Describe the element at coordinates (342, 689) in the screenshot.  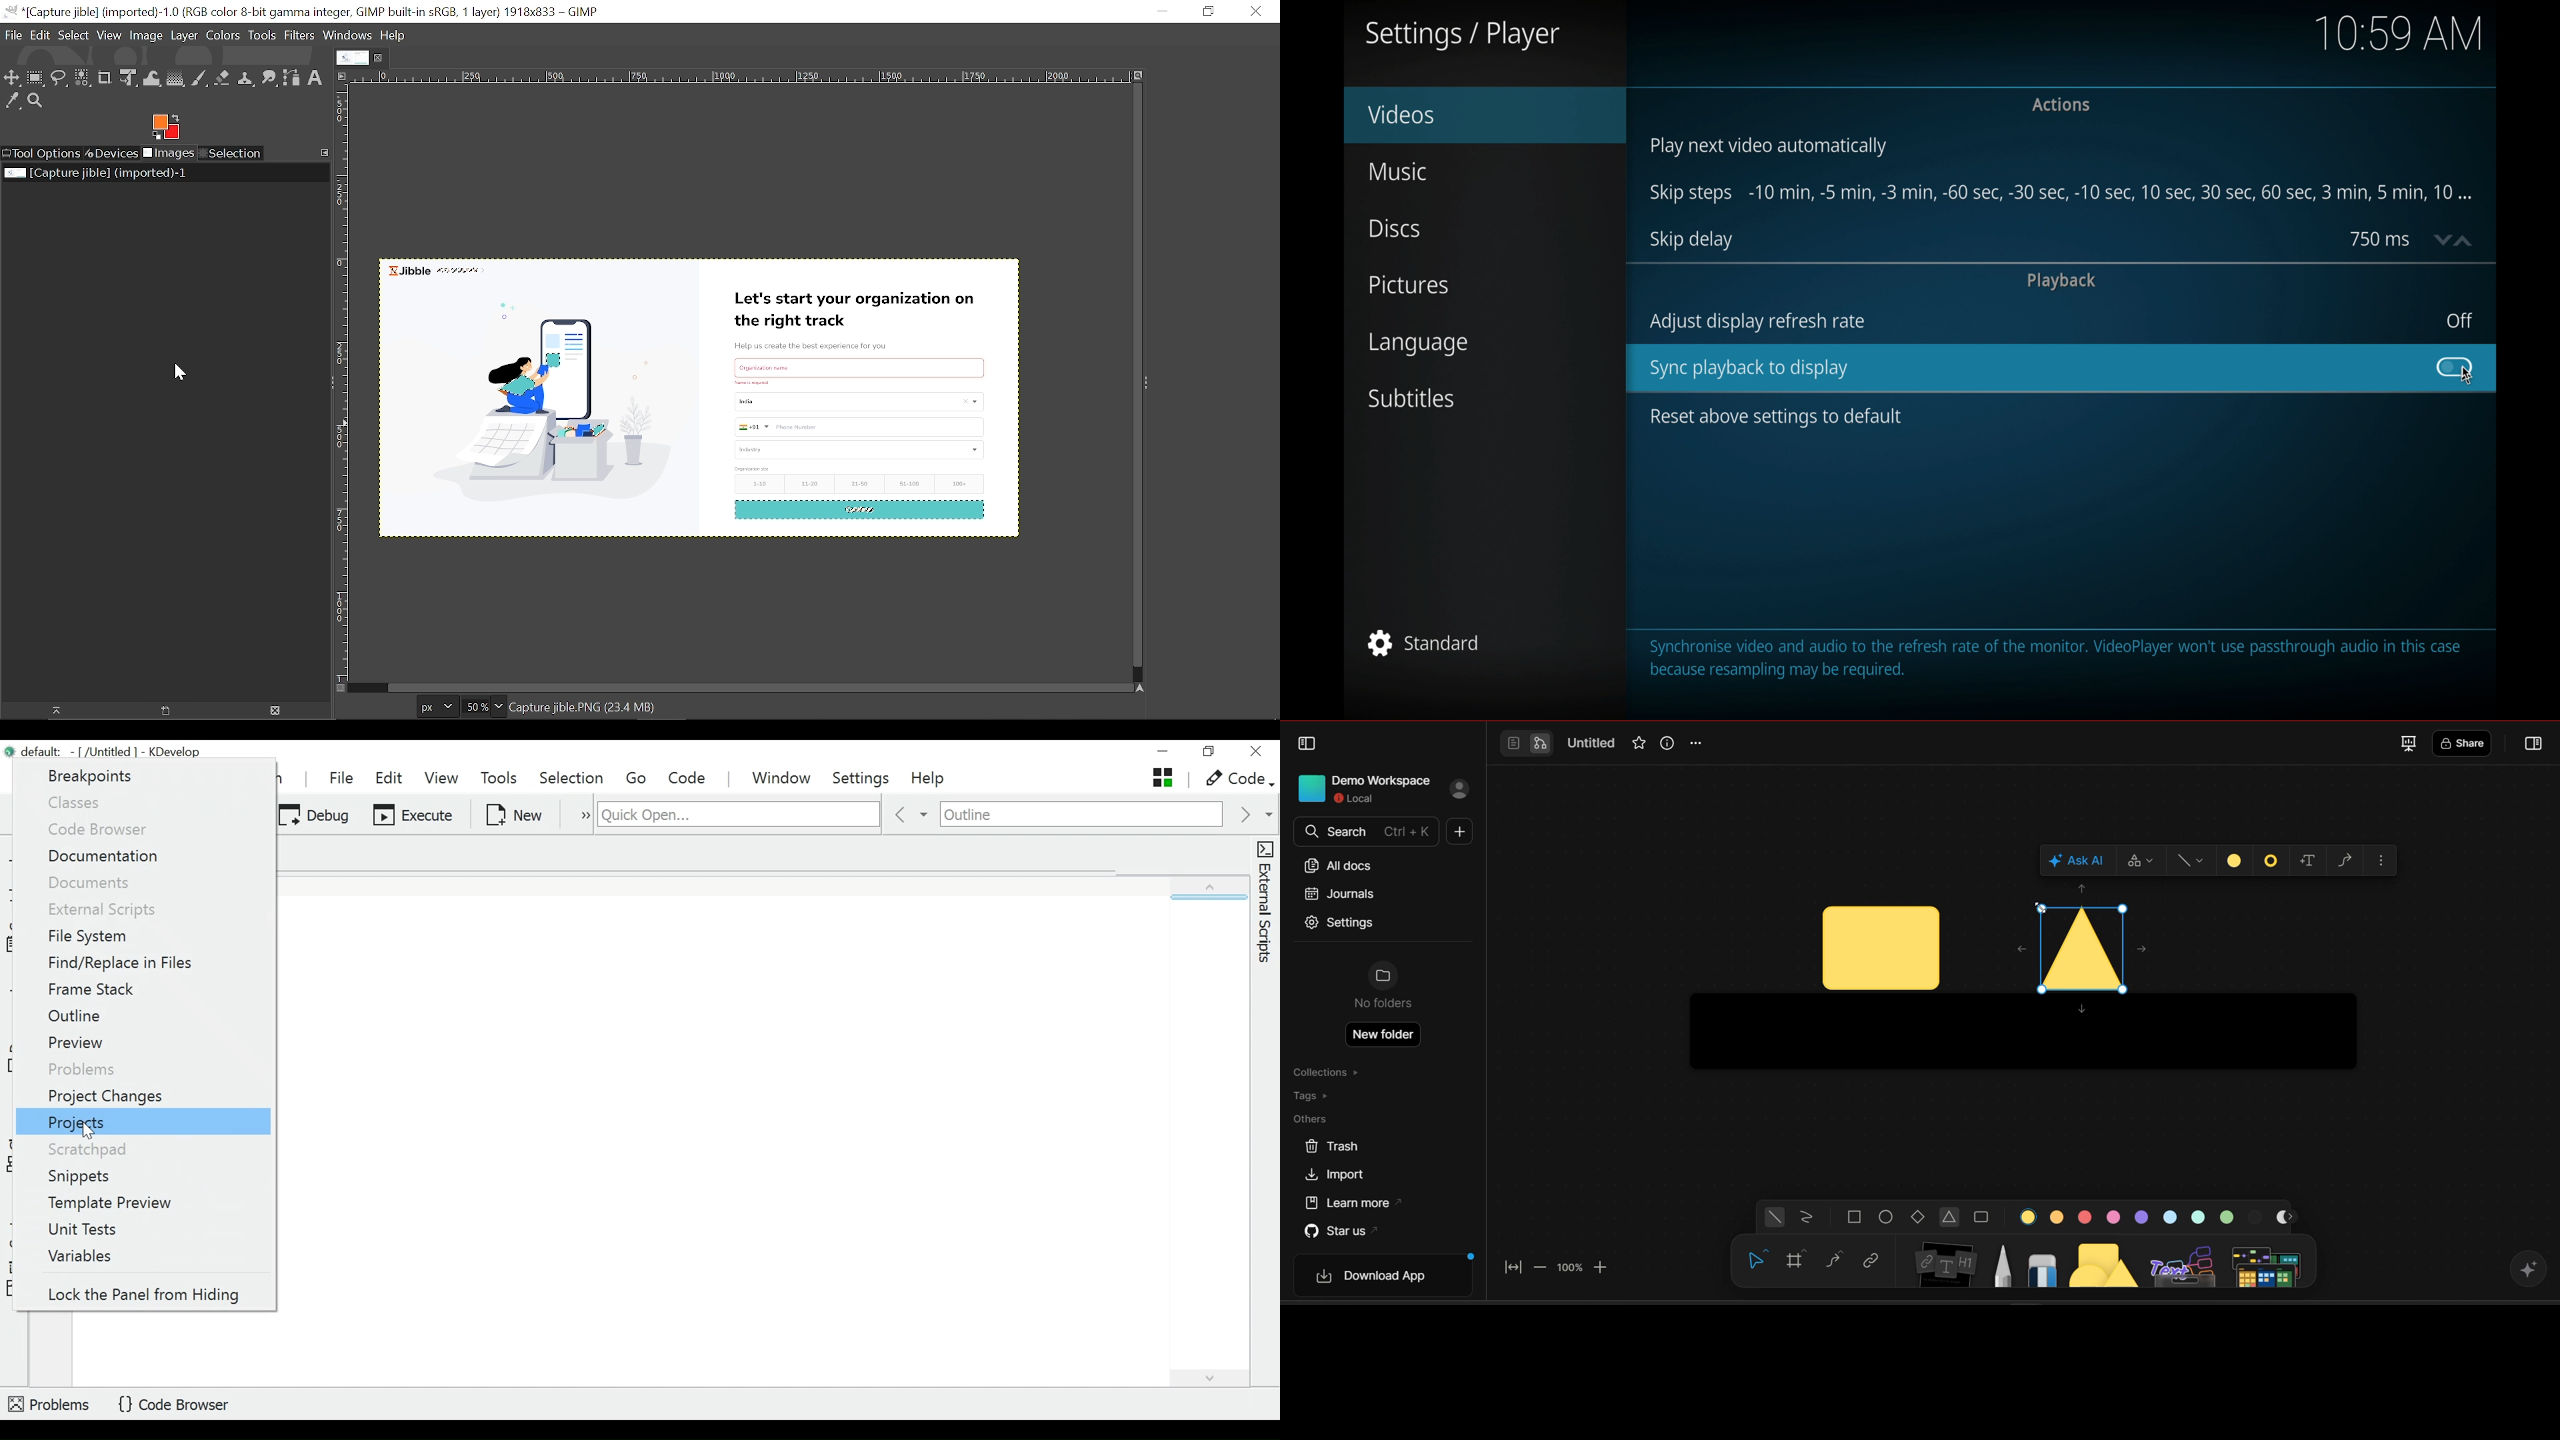
I see `navigate` at that location.